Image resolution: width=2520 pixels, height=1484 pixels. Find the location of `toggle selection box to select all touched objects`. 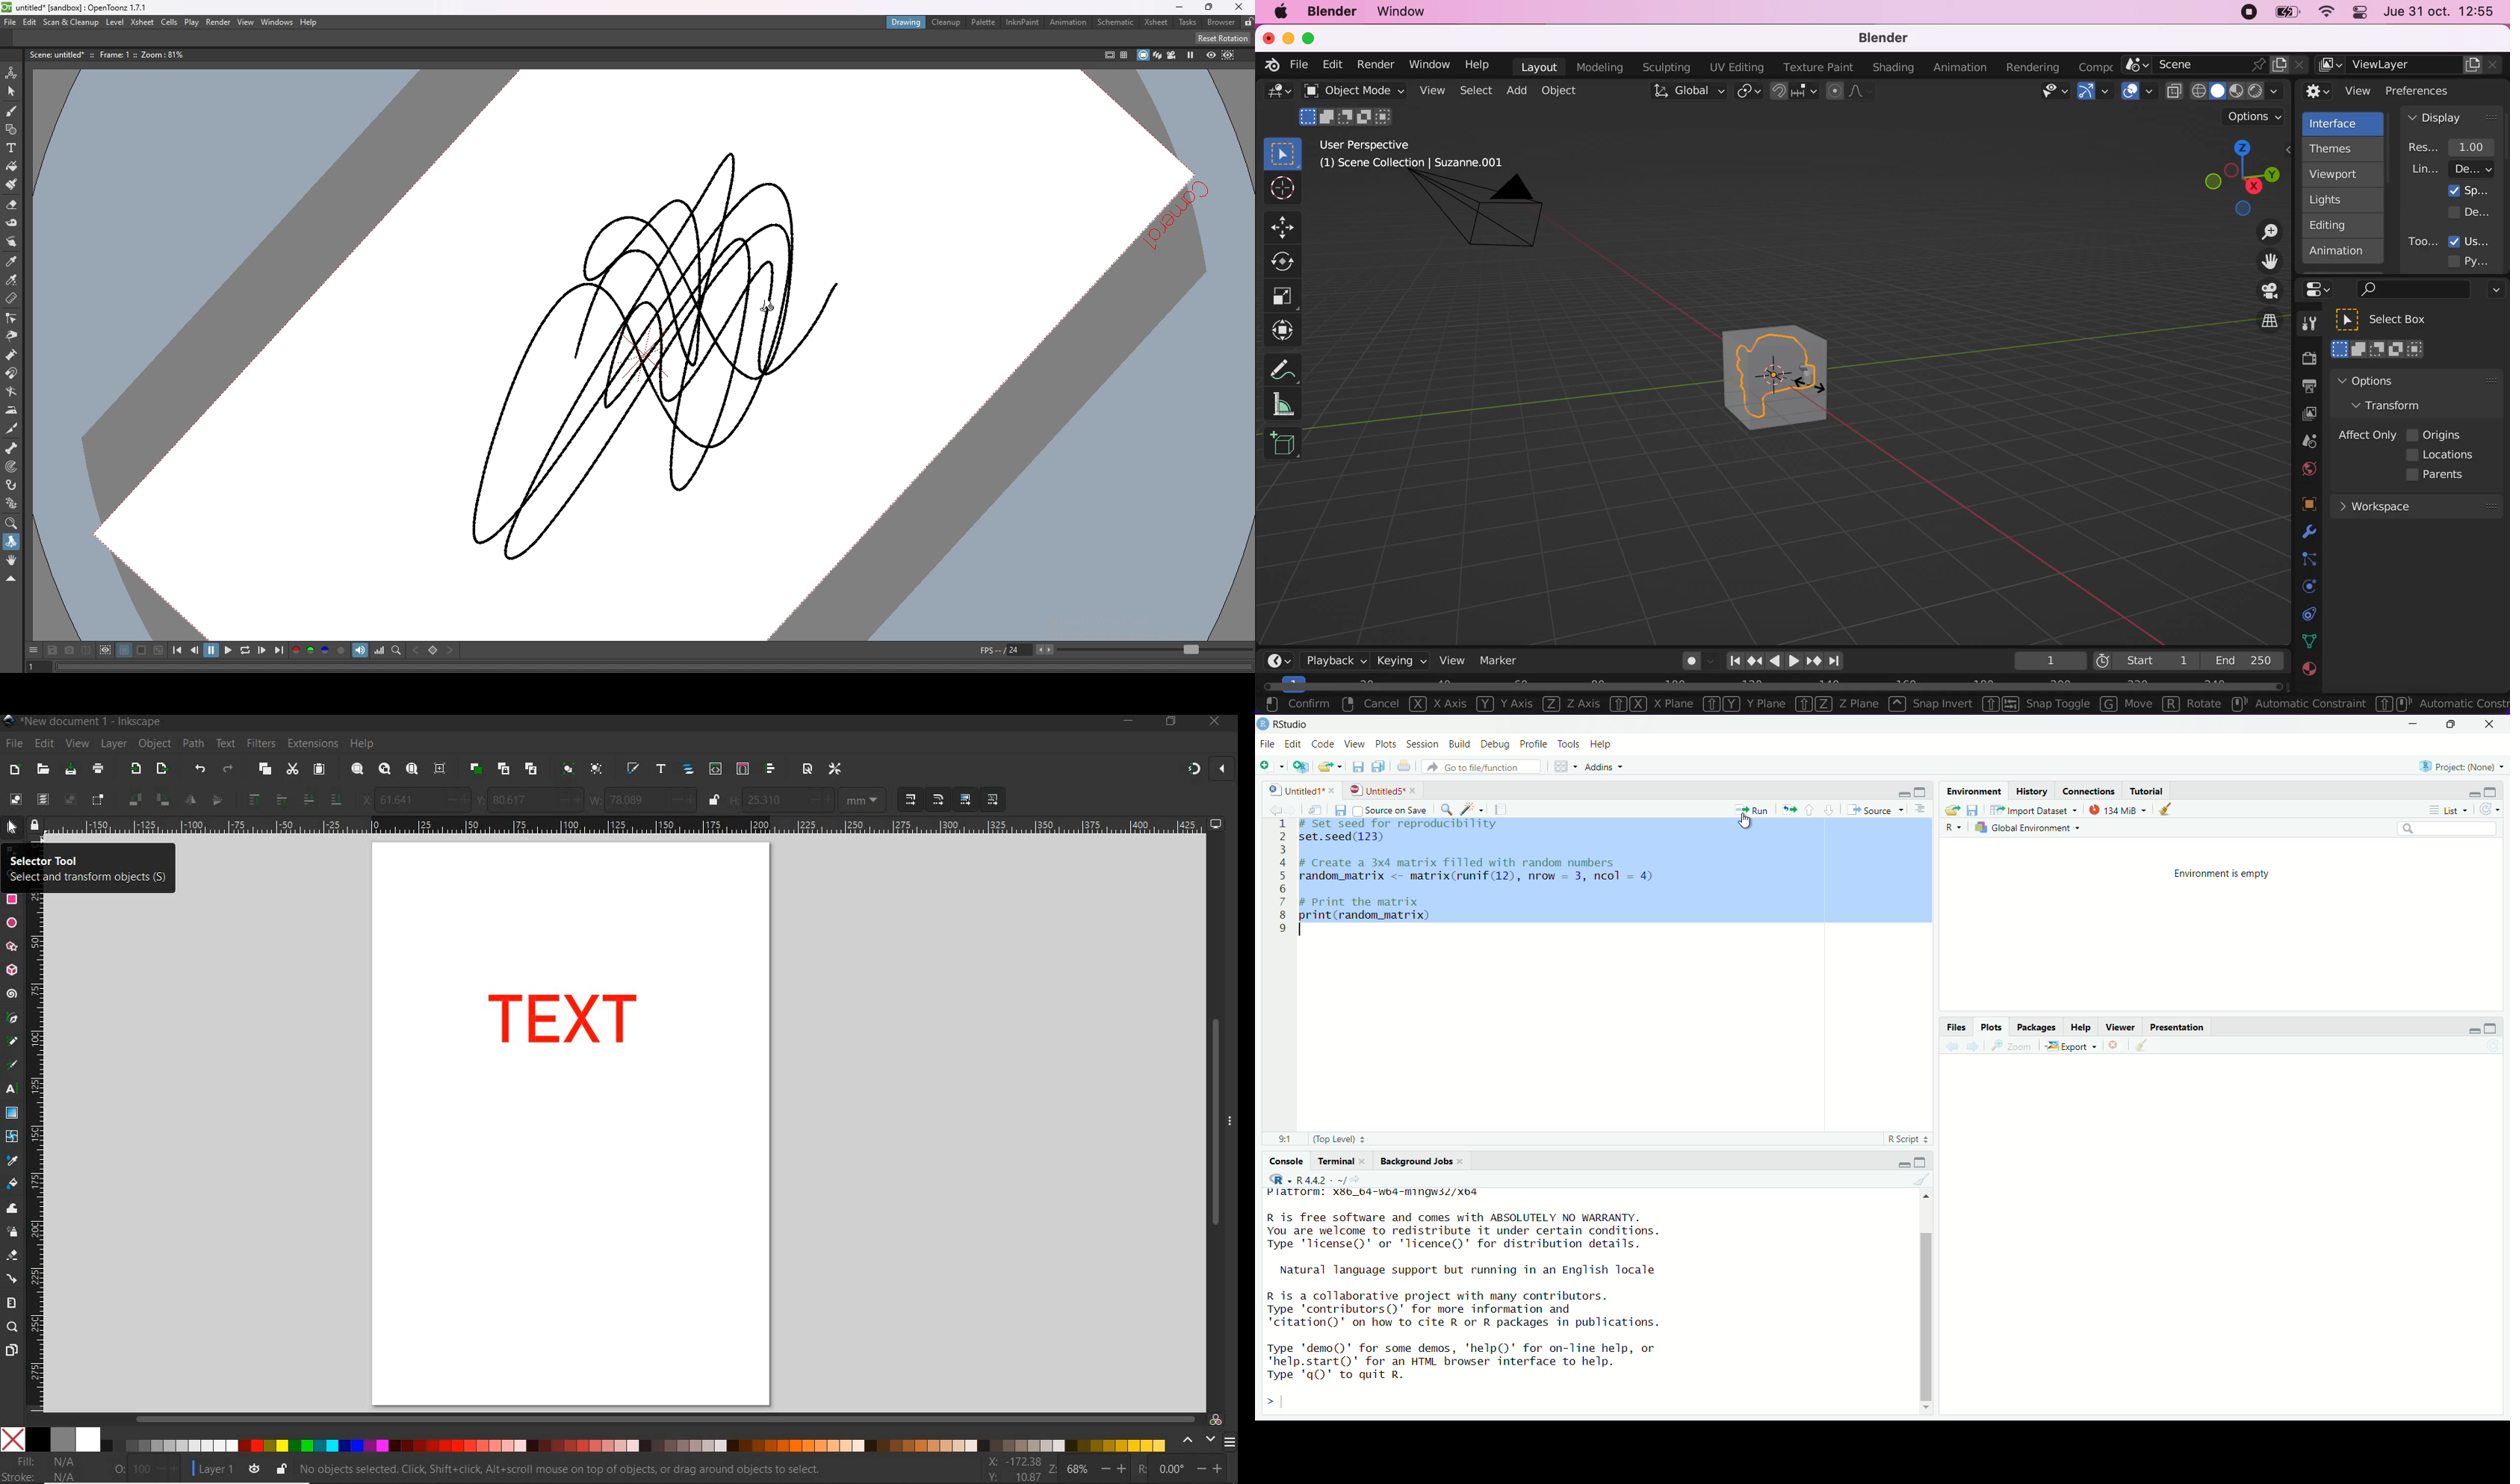

toggle selection box to select all touched objects is located at coordinates (98, 800).